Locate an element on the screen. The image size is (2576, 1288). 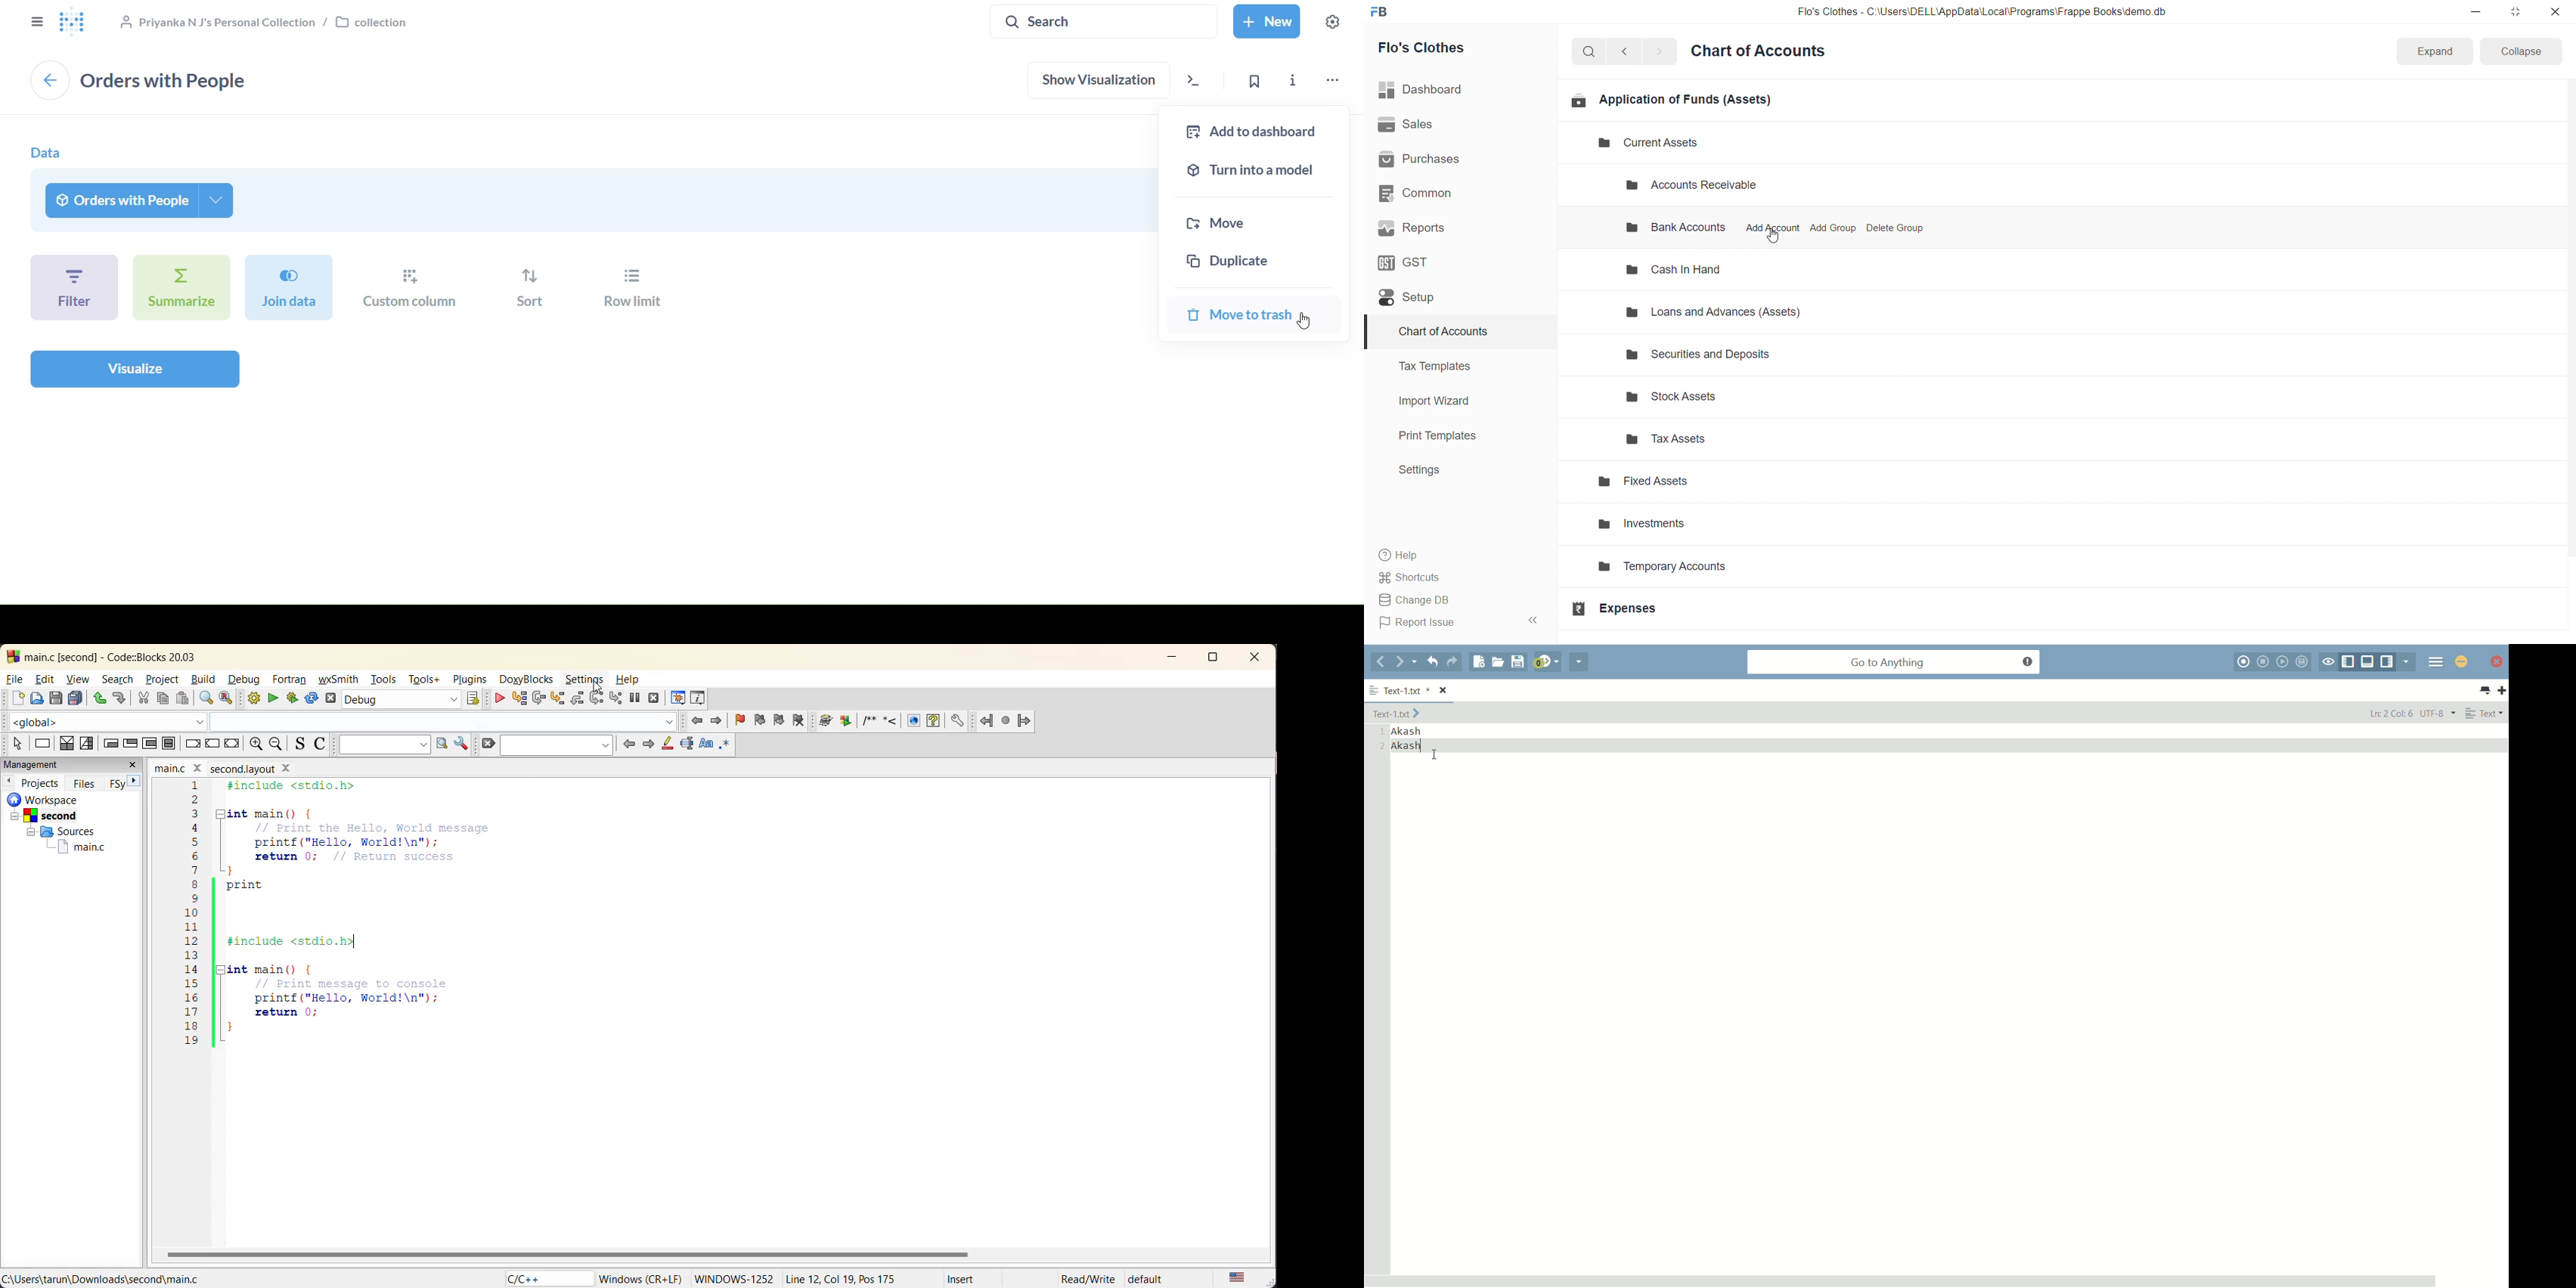
move is located at coordinates (1253, 224).